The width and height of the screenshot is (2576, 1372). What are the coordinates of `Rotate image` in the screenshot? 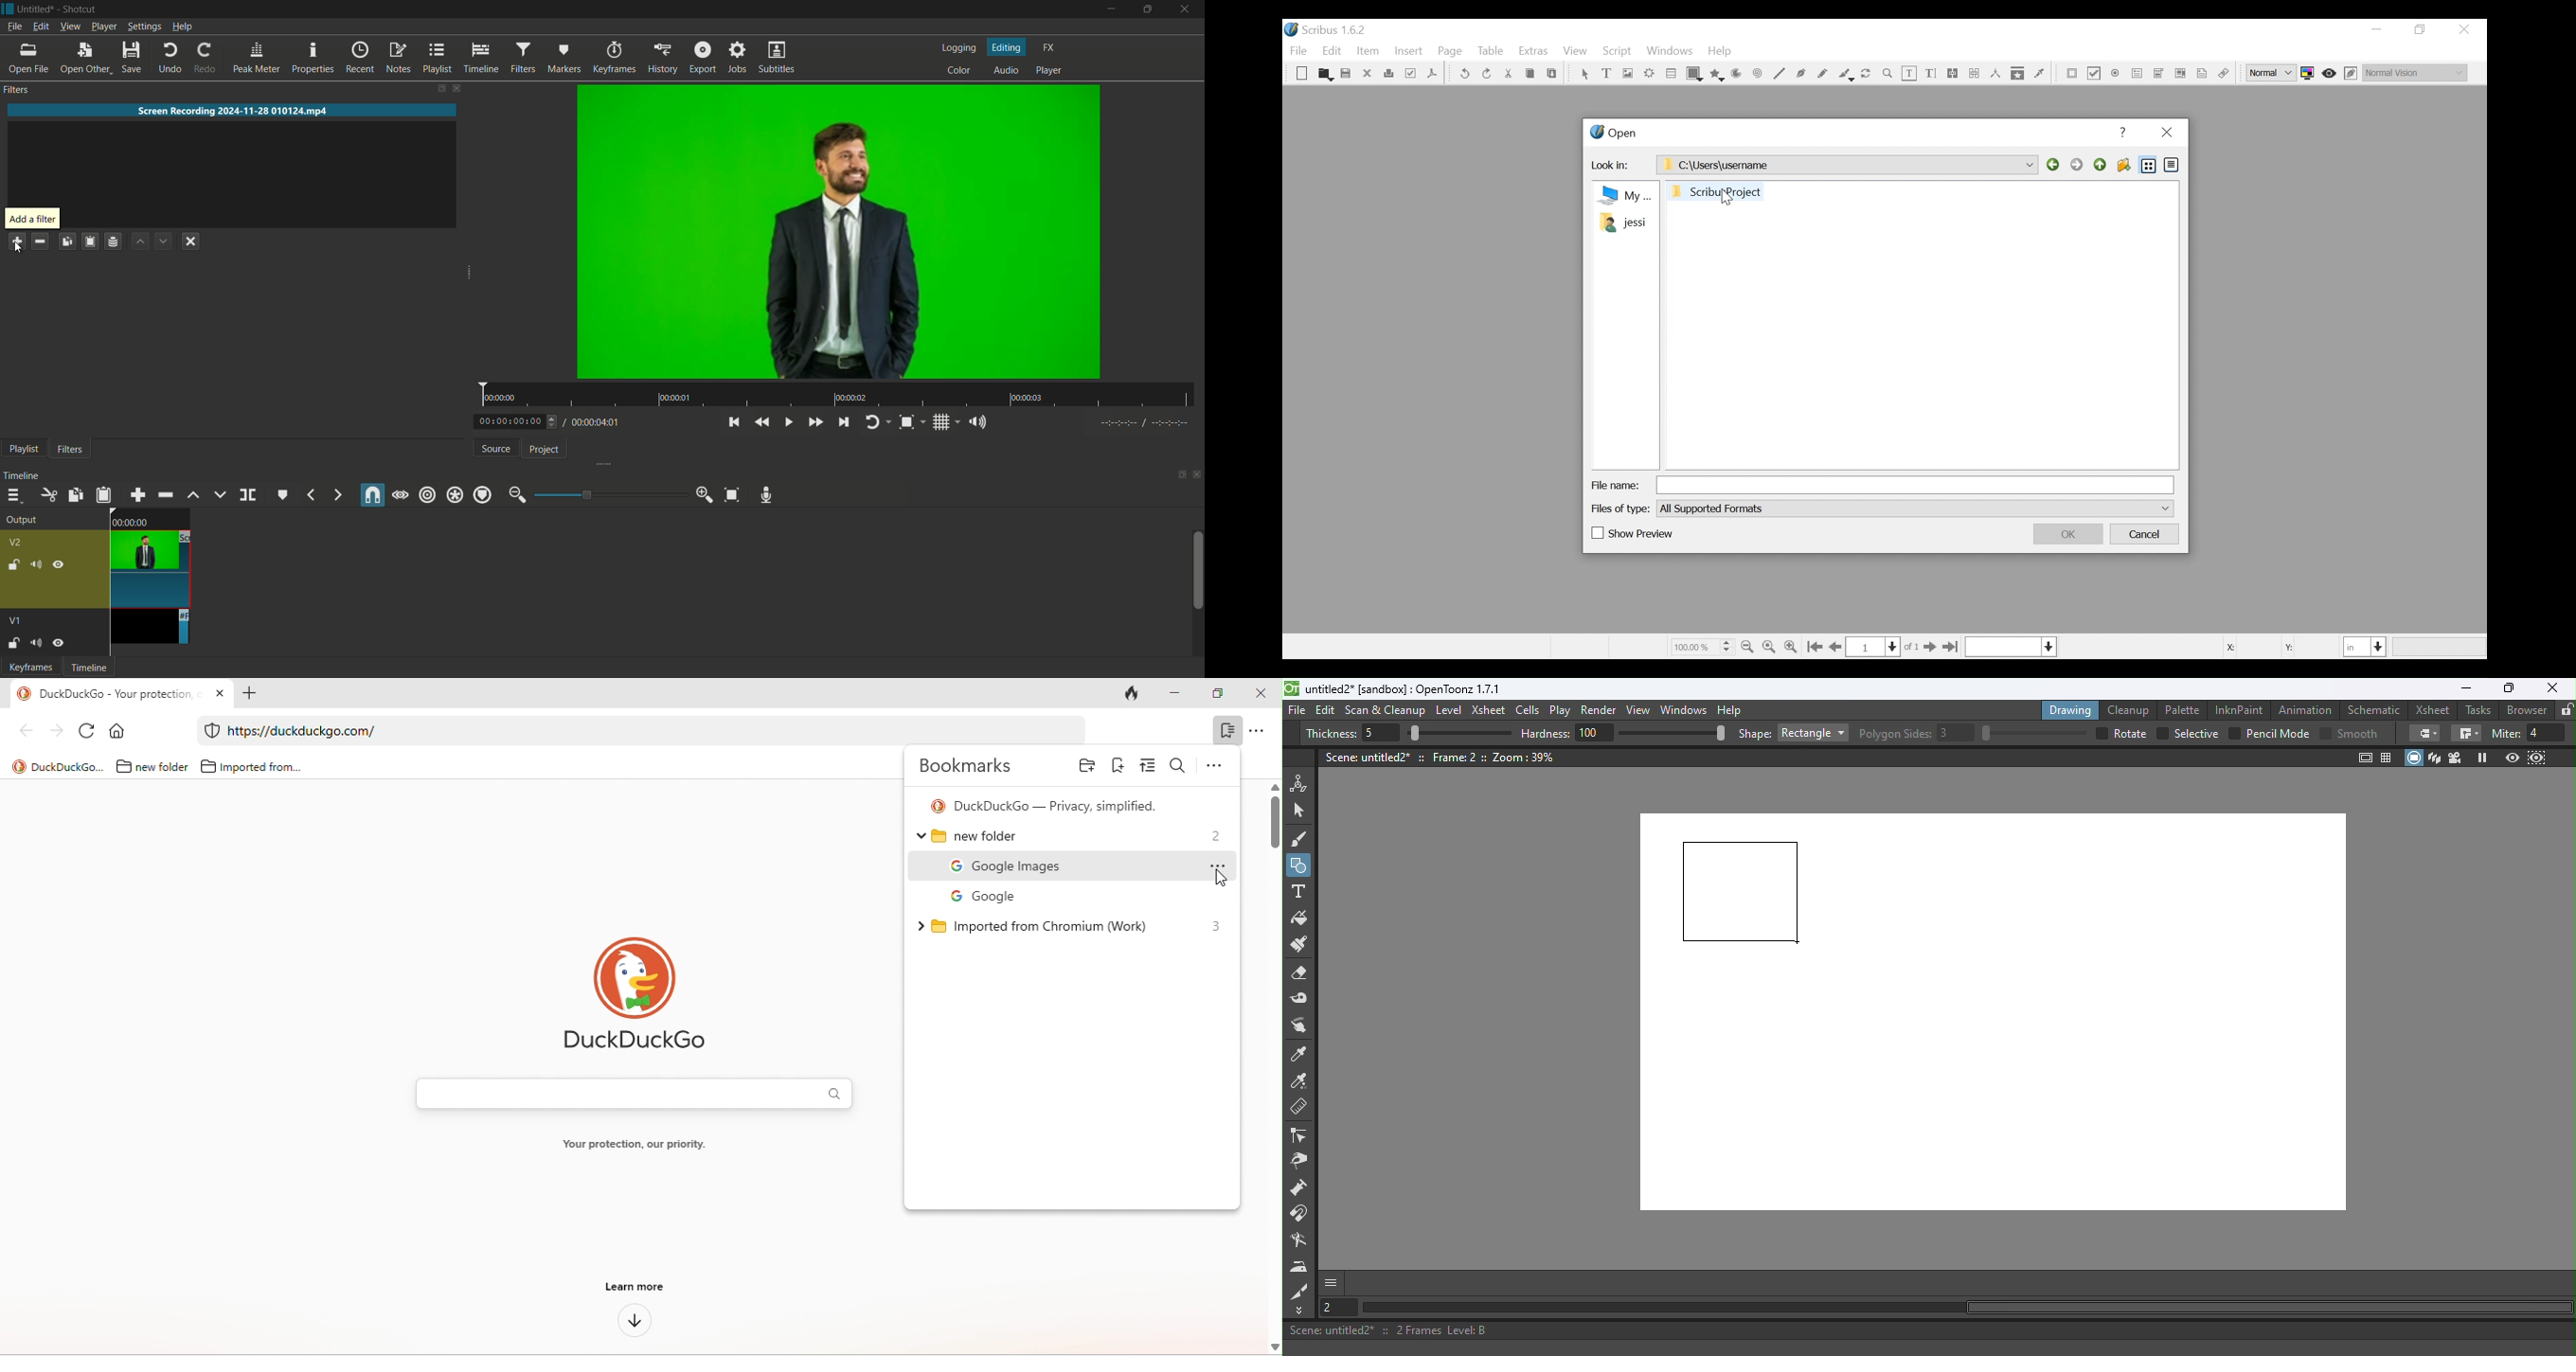 It's located at (1867, 74).